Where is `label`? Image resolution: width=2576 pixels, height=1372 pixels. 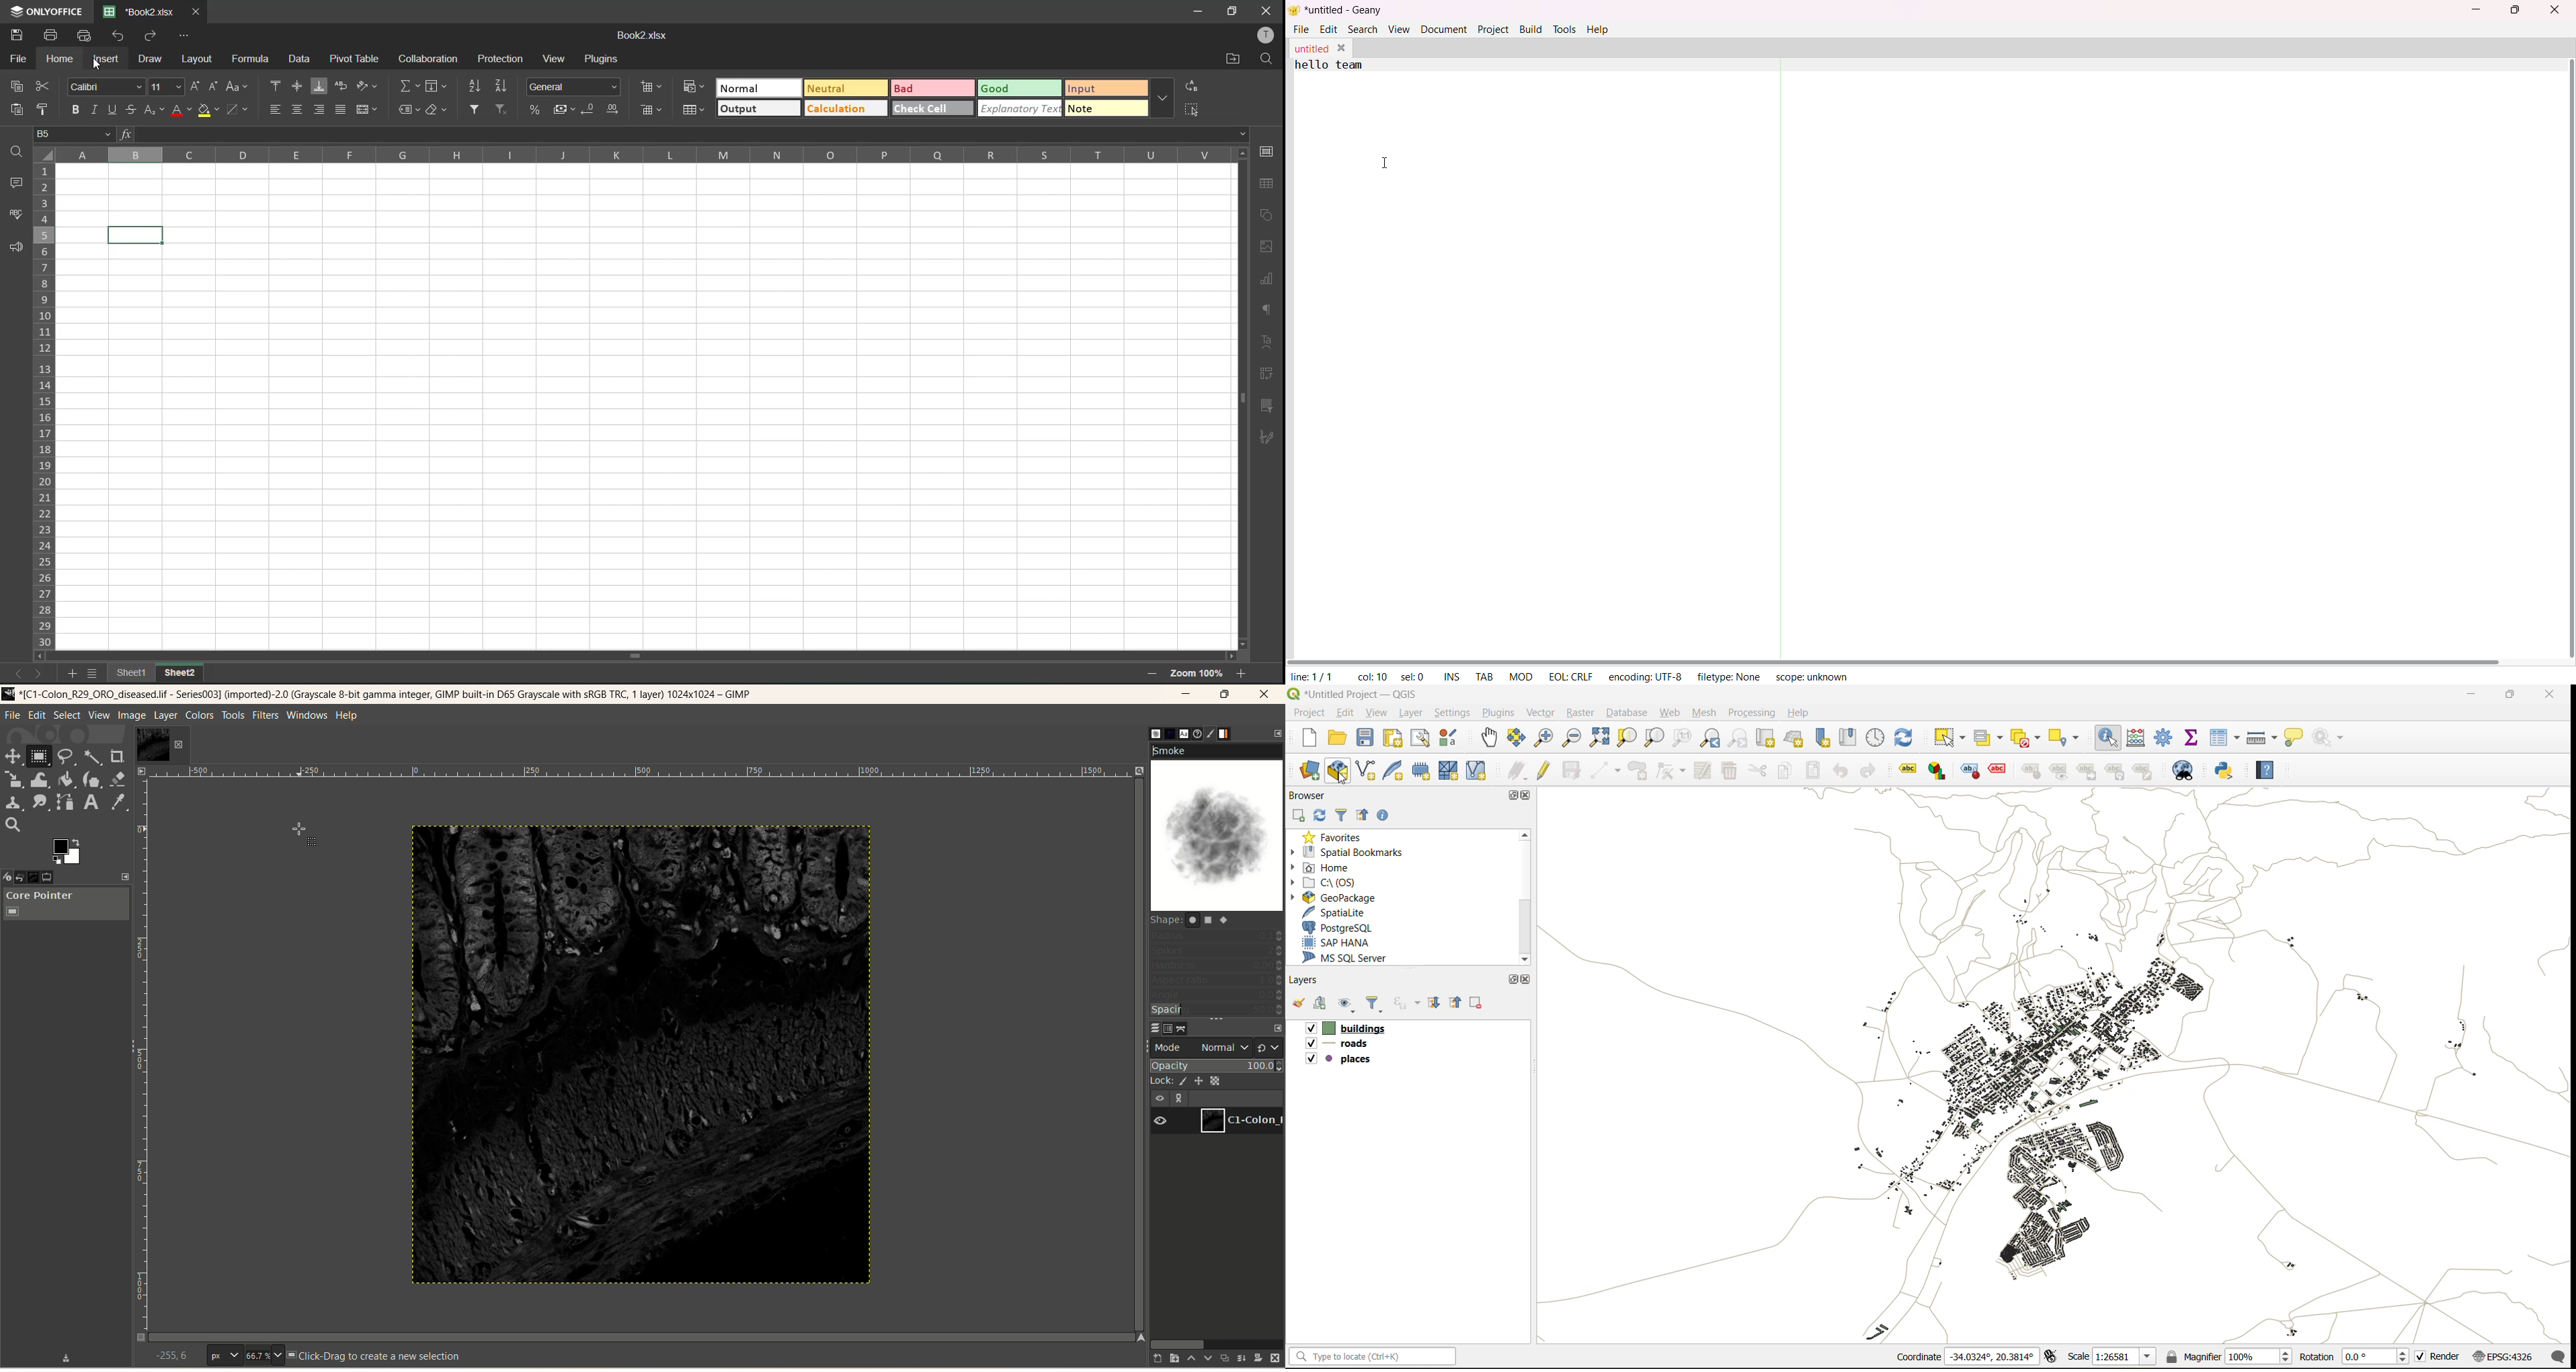
label is located at coordinates (1905, 770).